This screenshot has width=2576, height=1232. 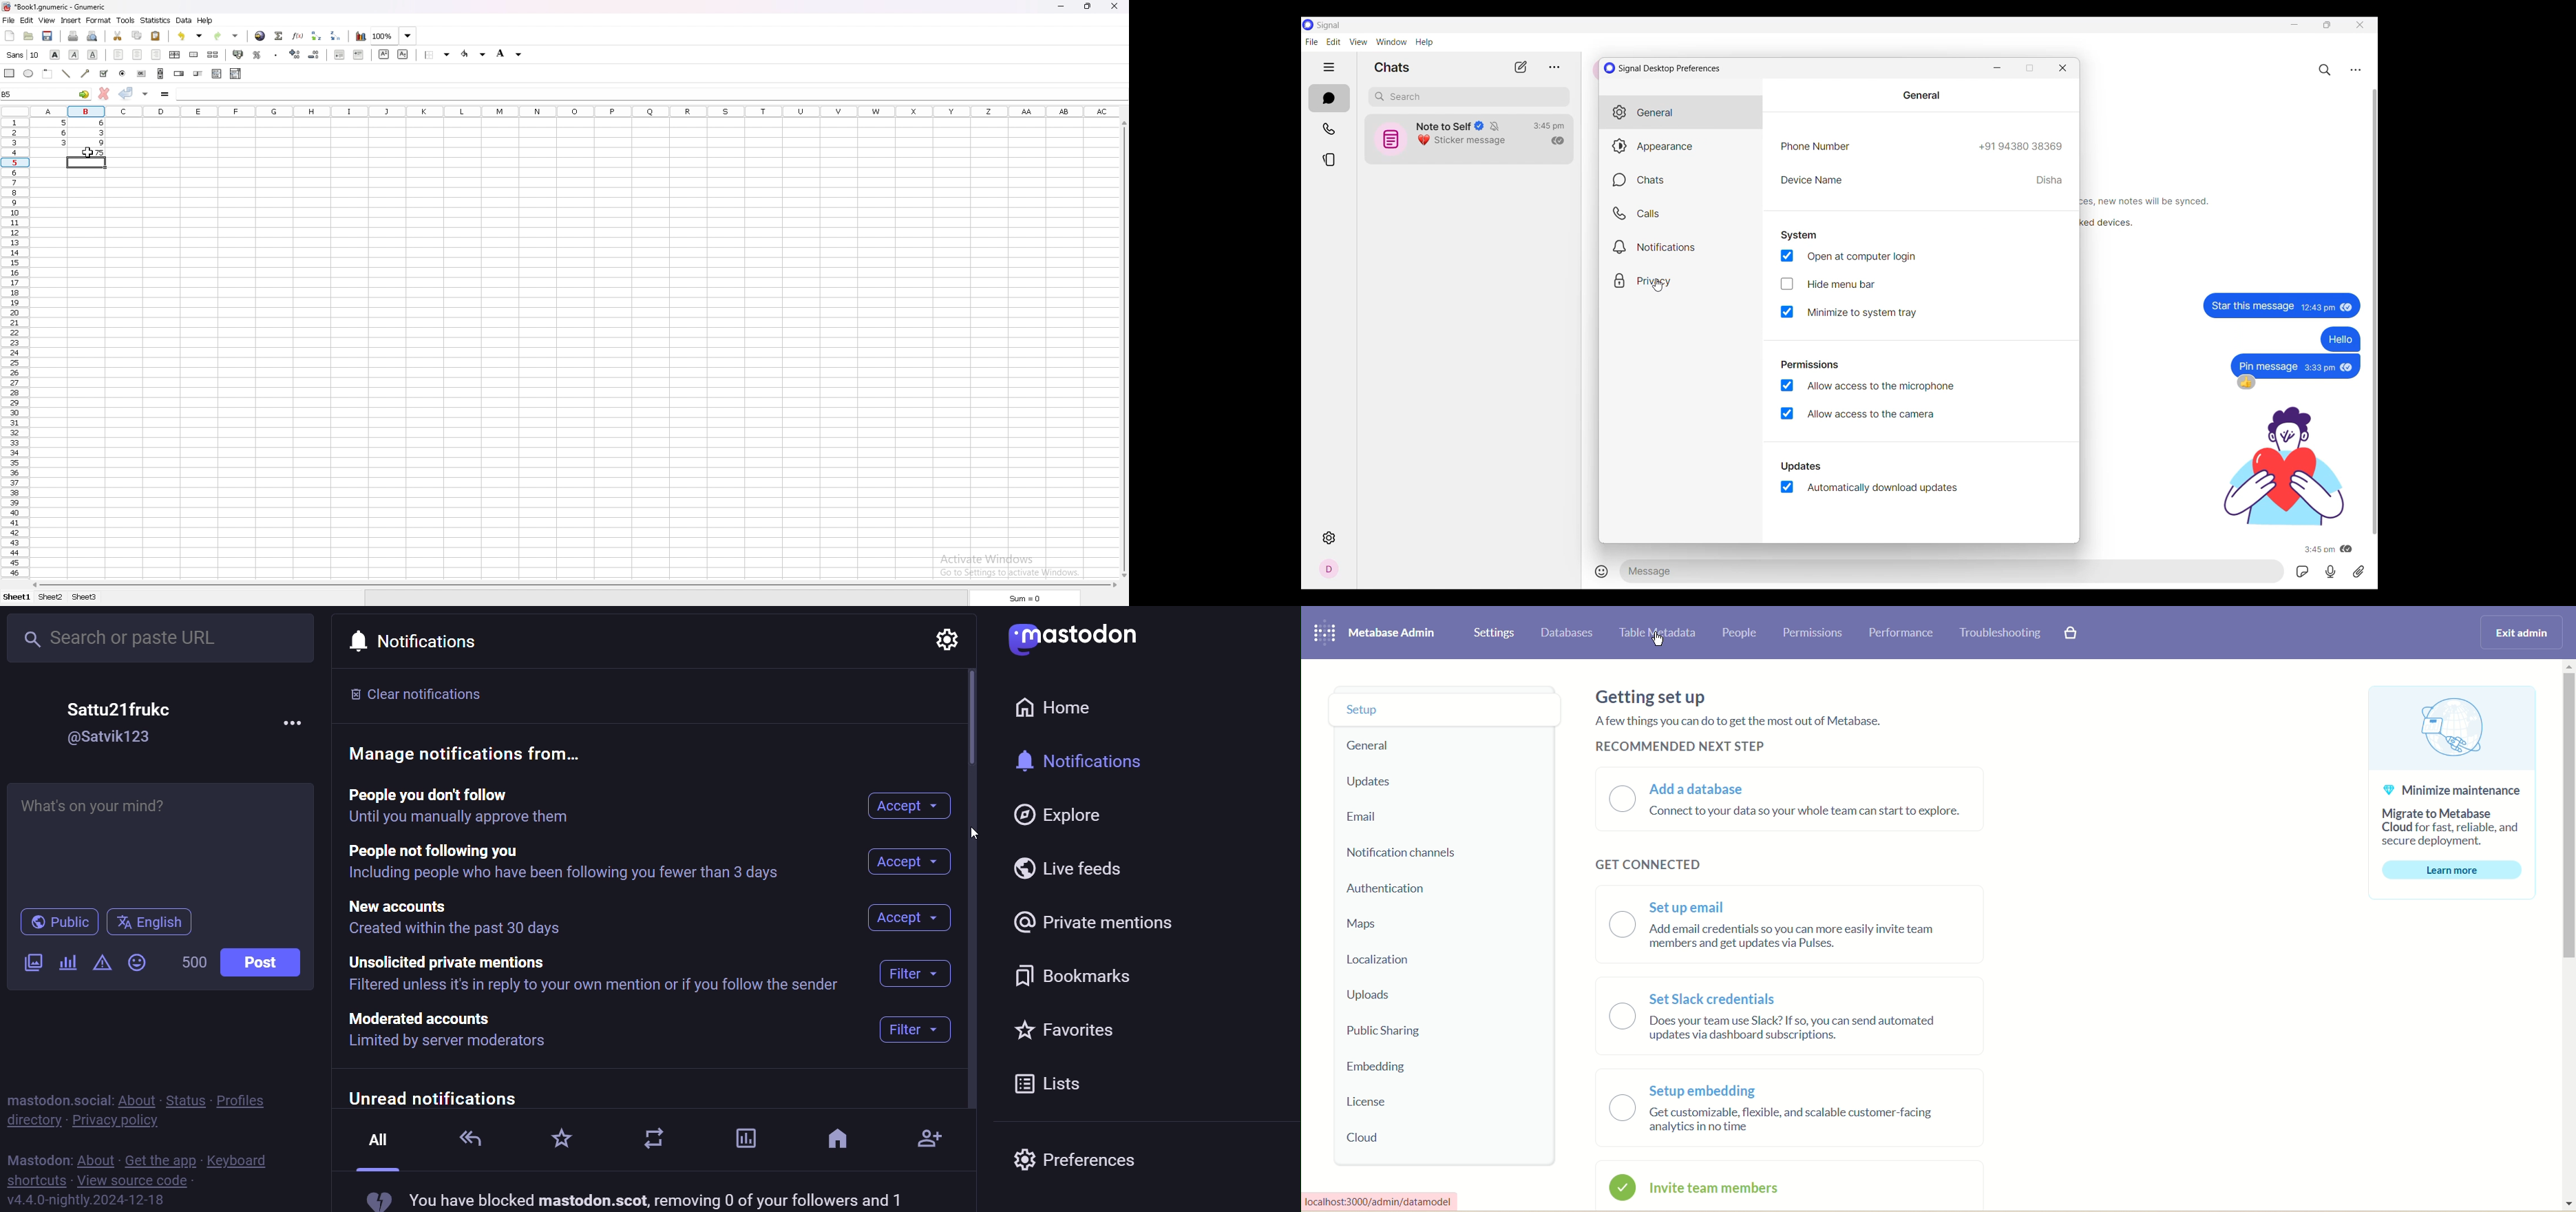 What do you see at coordinates (1371, 783) in the screenshot?
I see `updates` at bounding box center [1371, 783].